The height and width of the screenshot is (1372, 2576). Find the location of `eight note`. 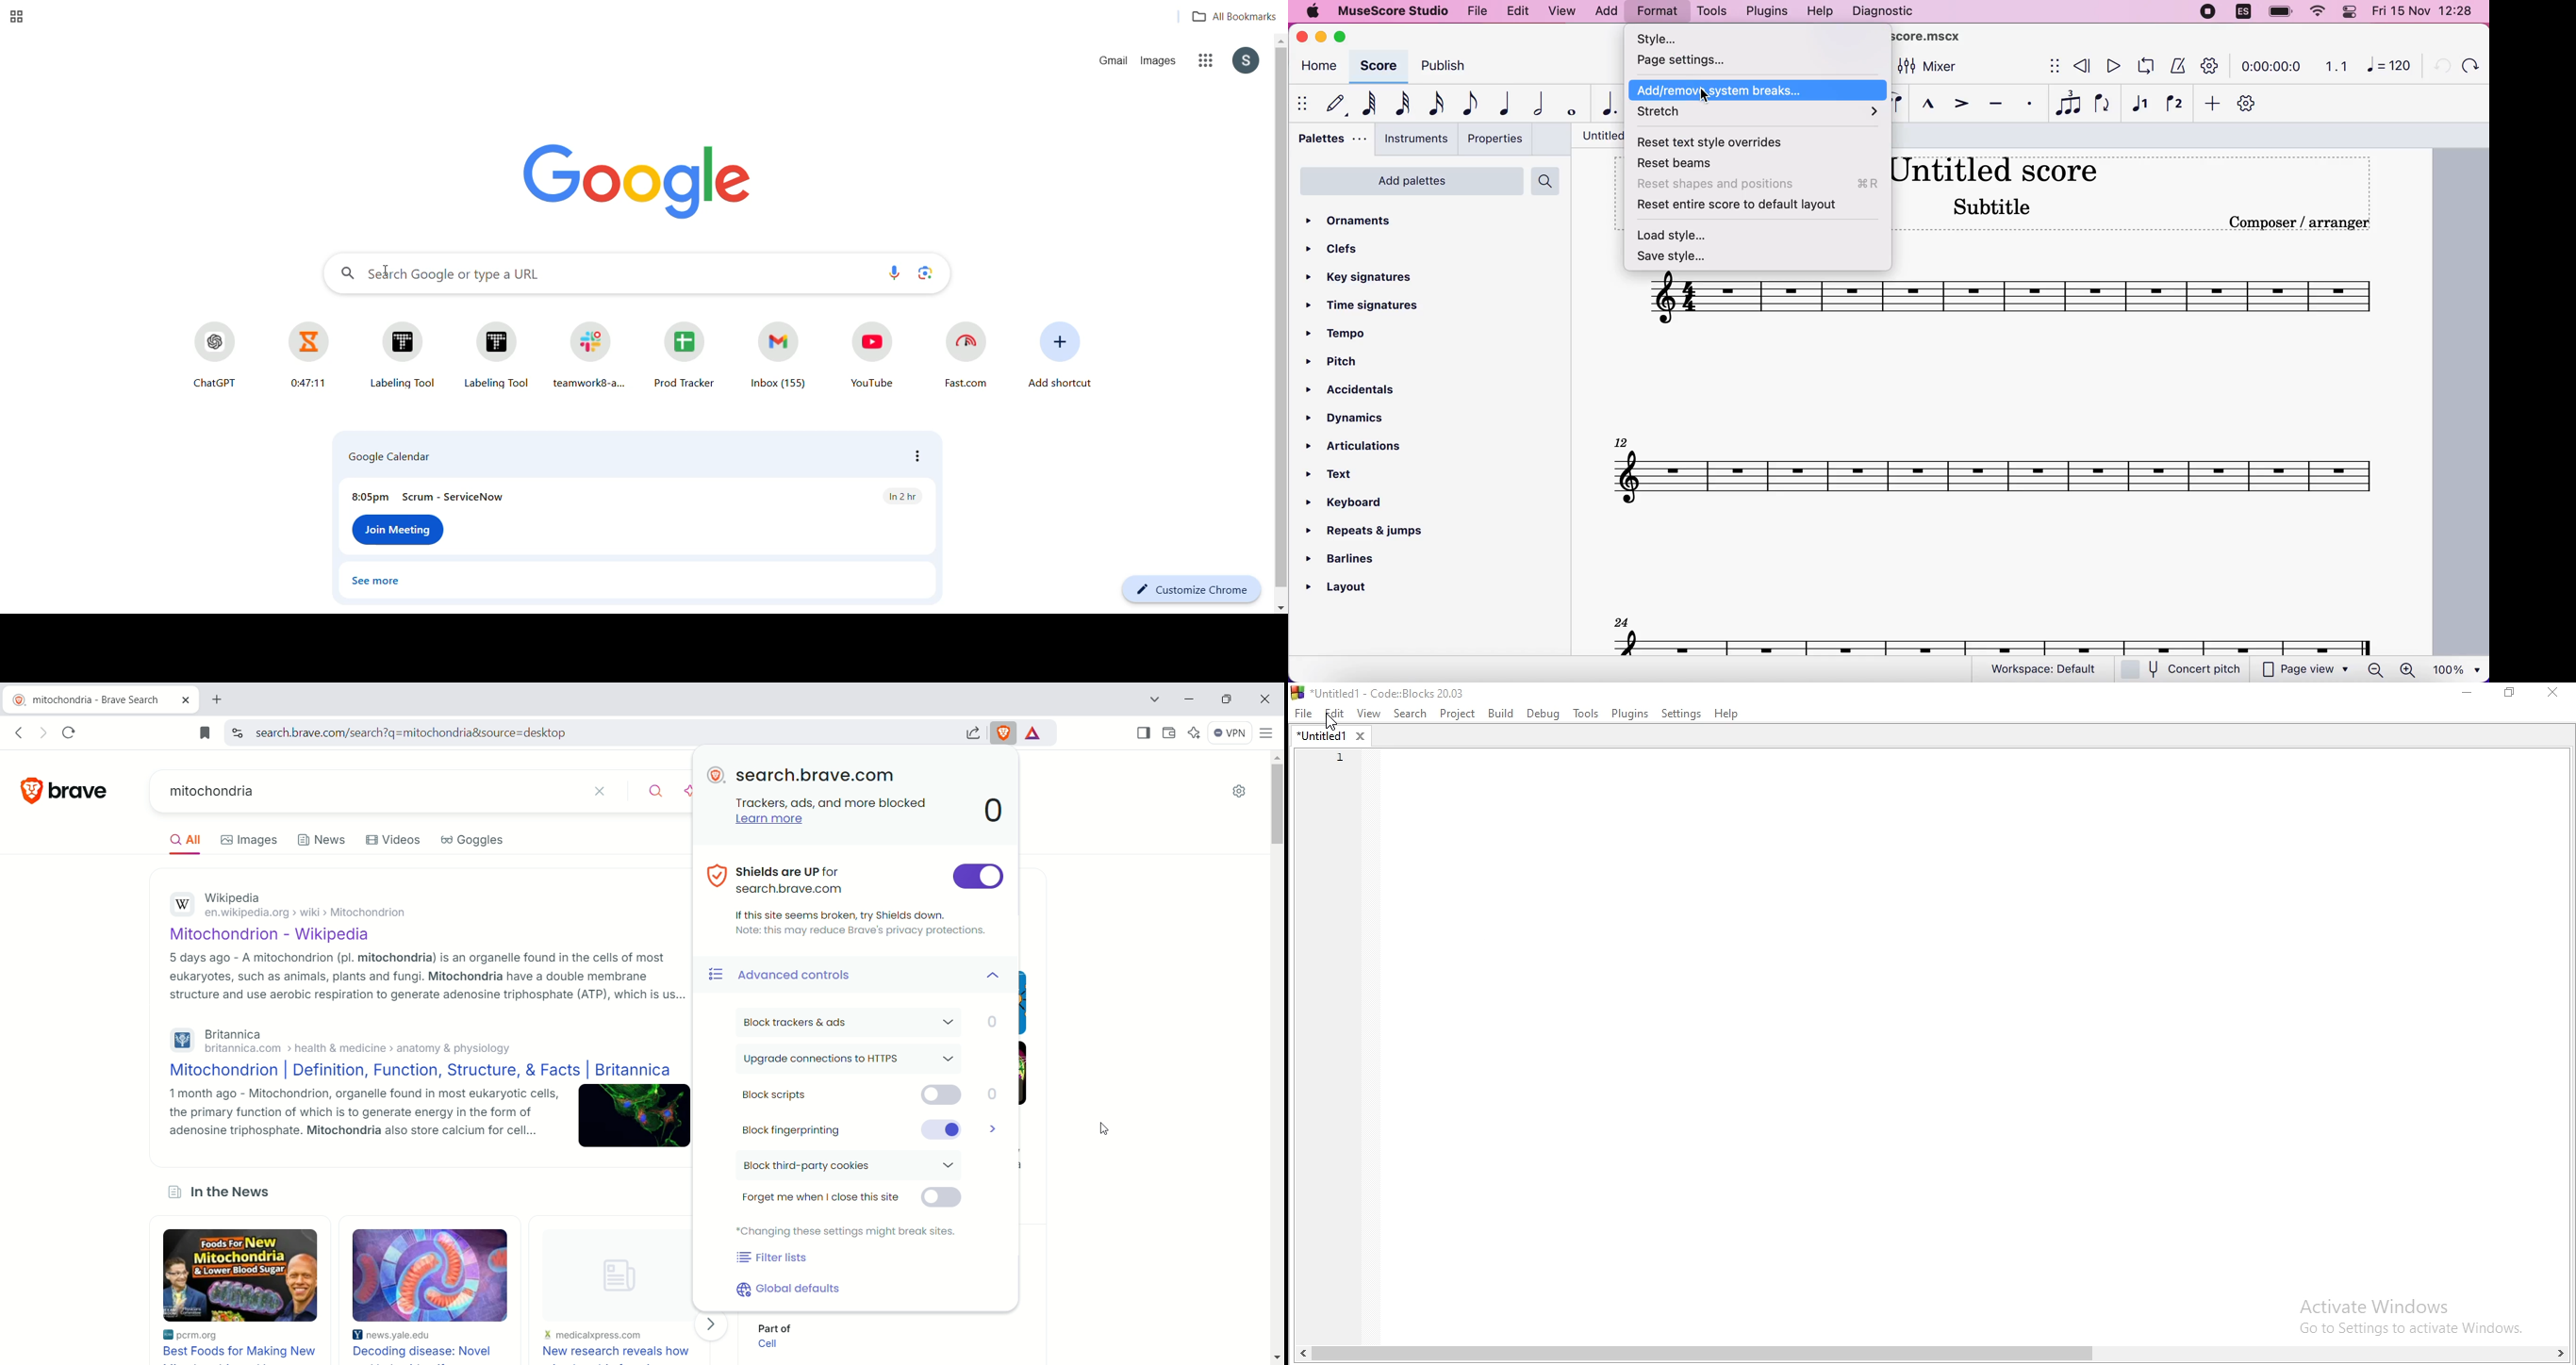

eight note is located at coordinates (1468, 103).